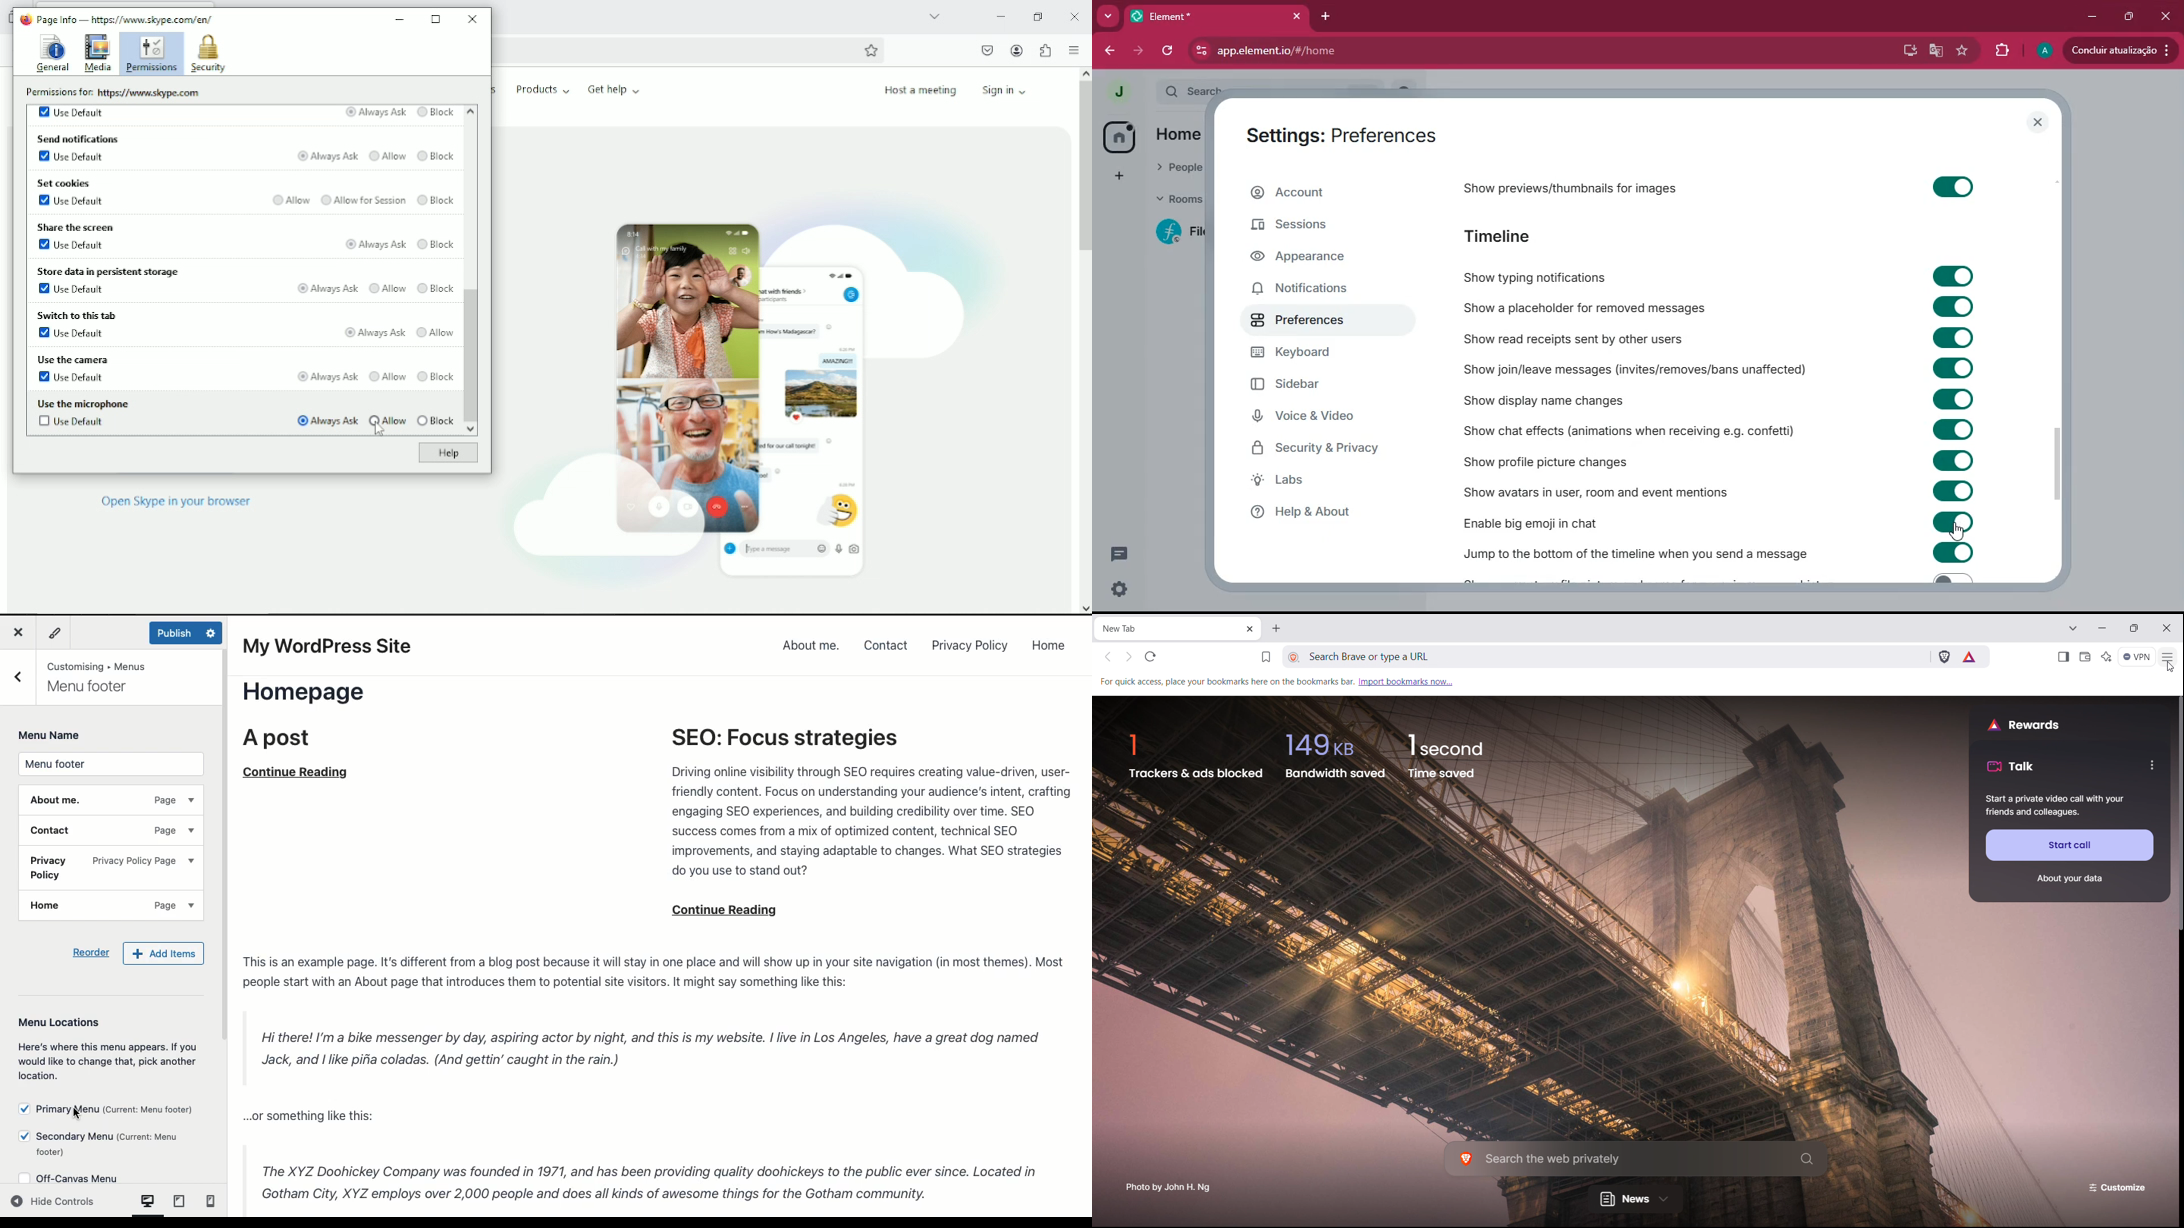  Describe the element at coordinates (971, 645) in the screenshot. I see `Privacy policy ` at that location.